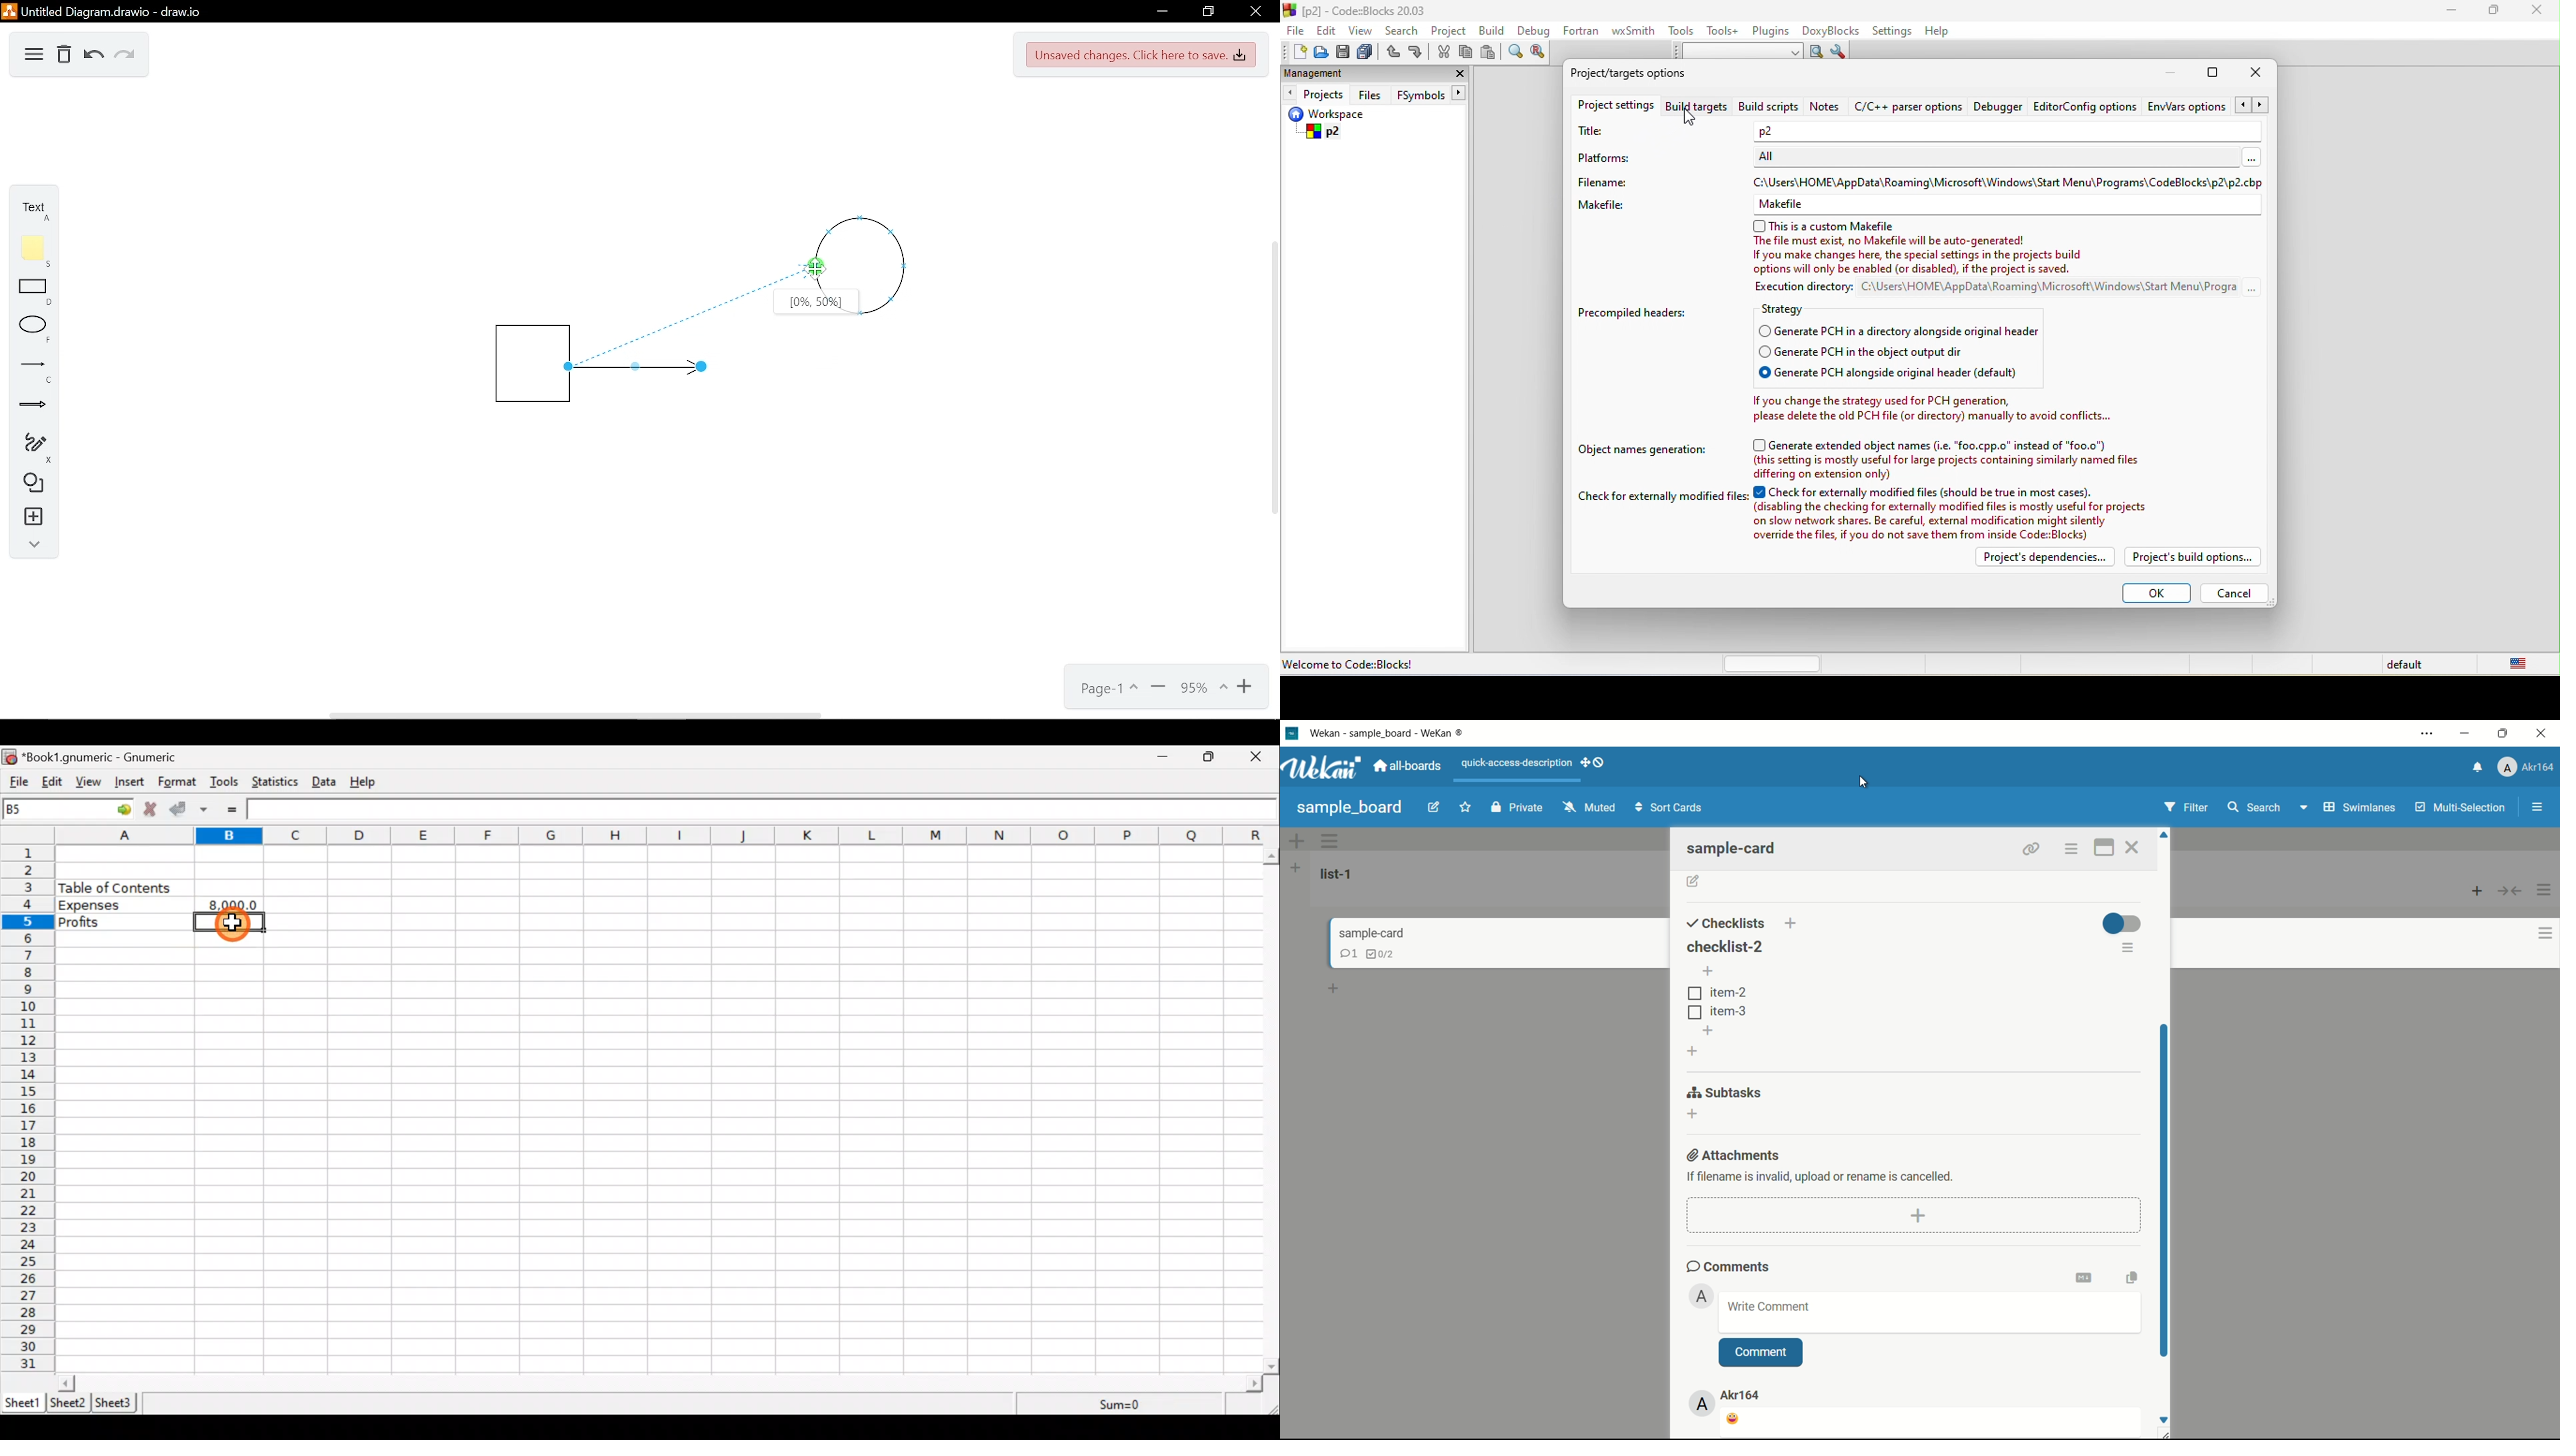 This screenshot has height=1456, width=2576. What do you see at coordinates (1726, 923) in the screenshot?
I see `checklists` at bounding box center [1726, 923].